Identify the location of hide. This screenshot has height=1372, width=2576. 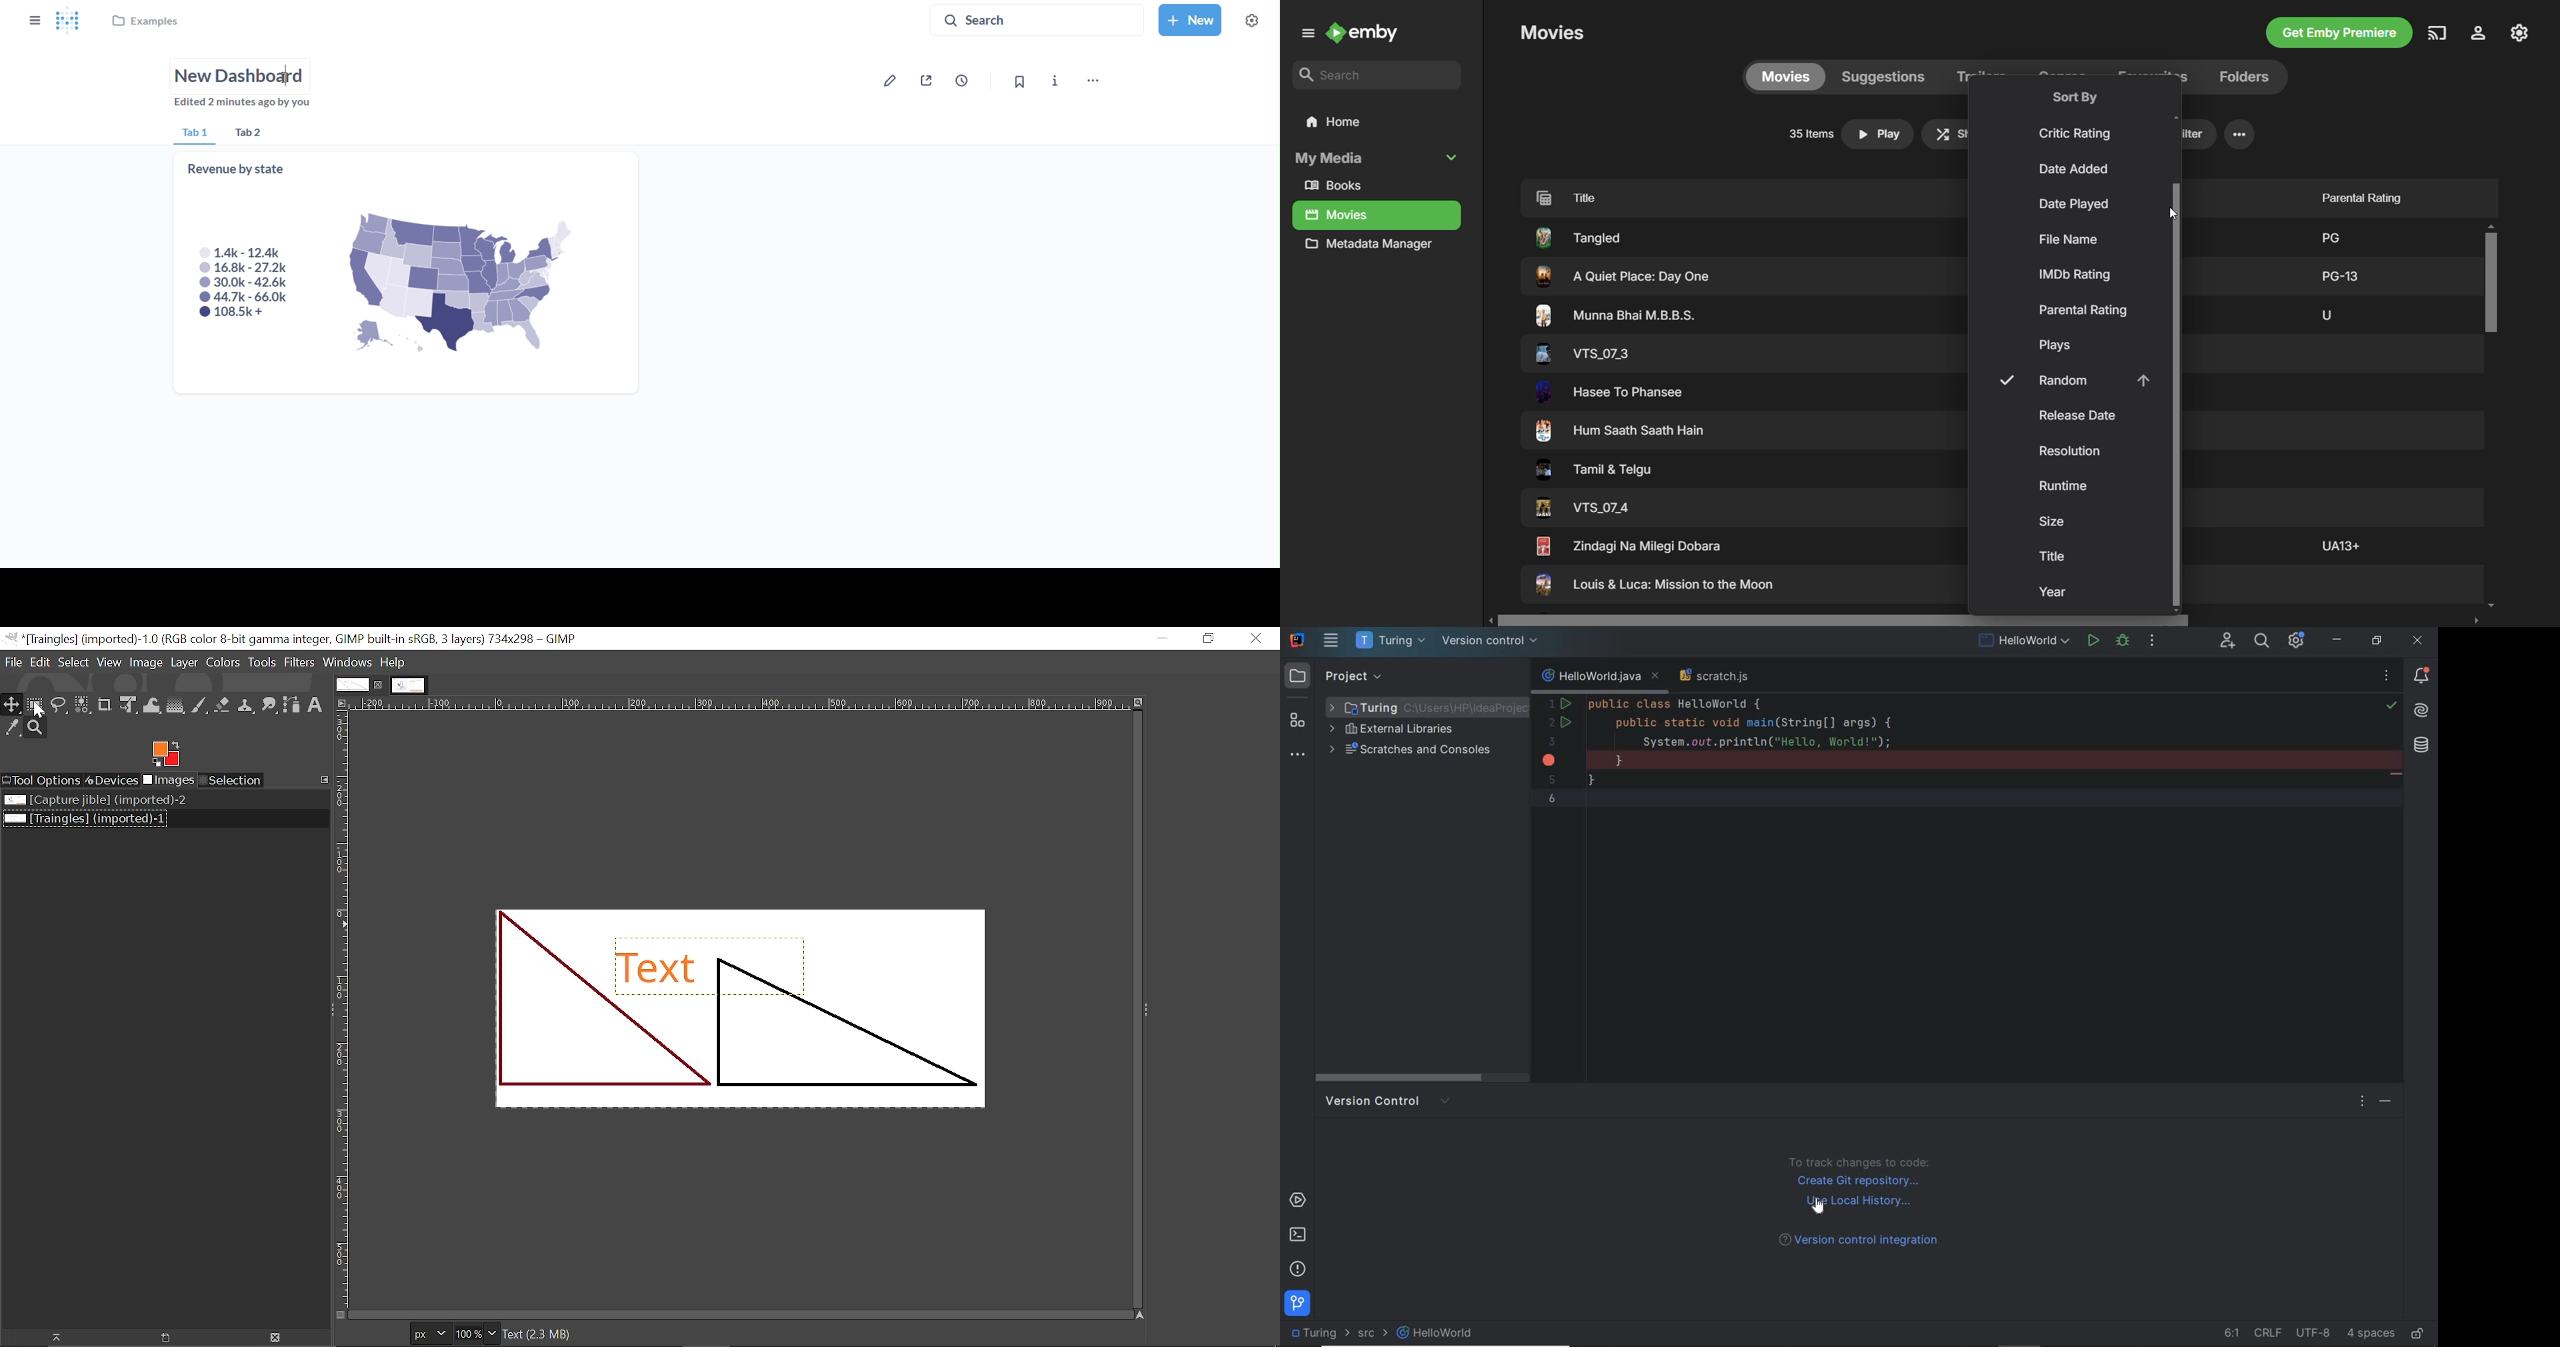
(2389, 1103).